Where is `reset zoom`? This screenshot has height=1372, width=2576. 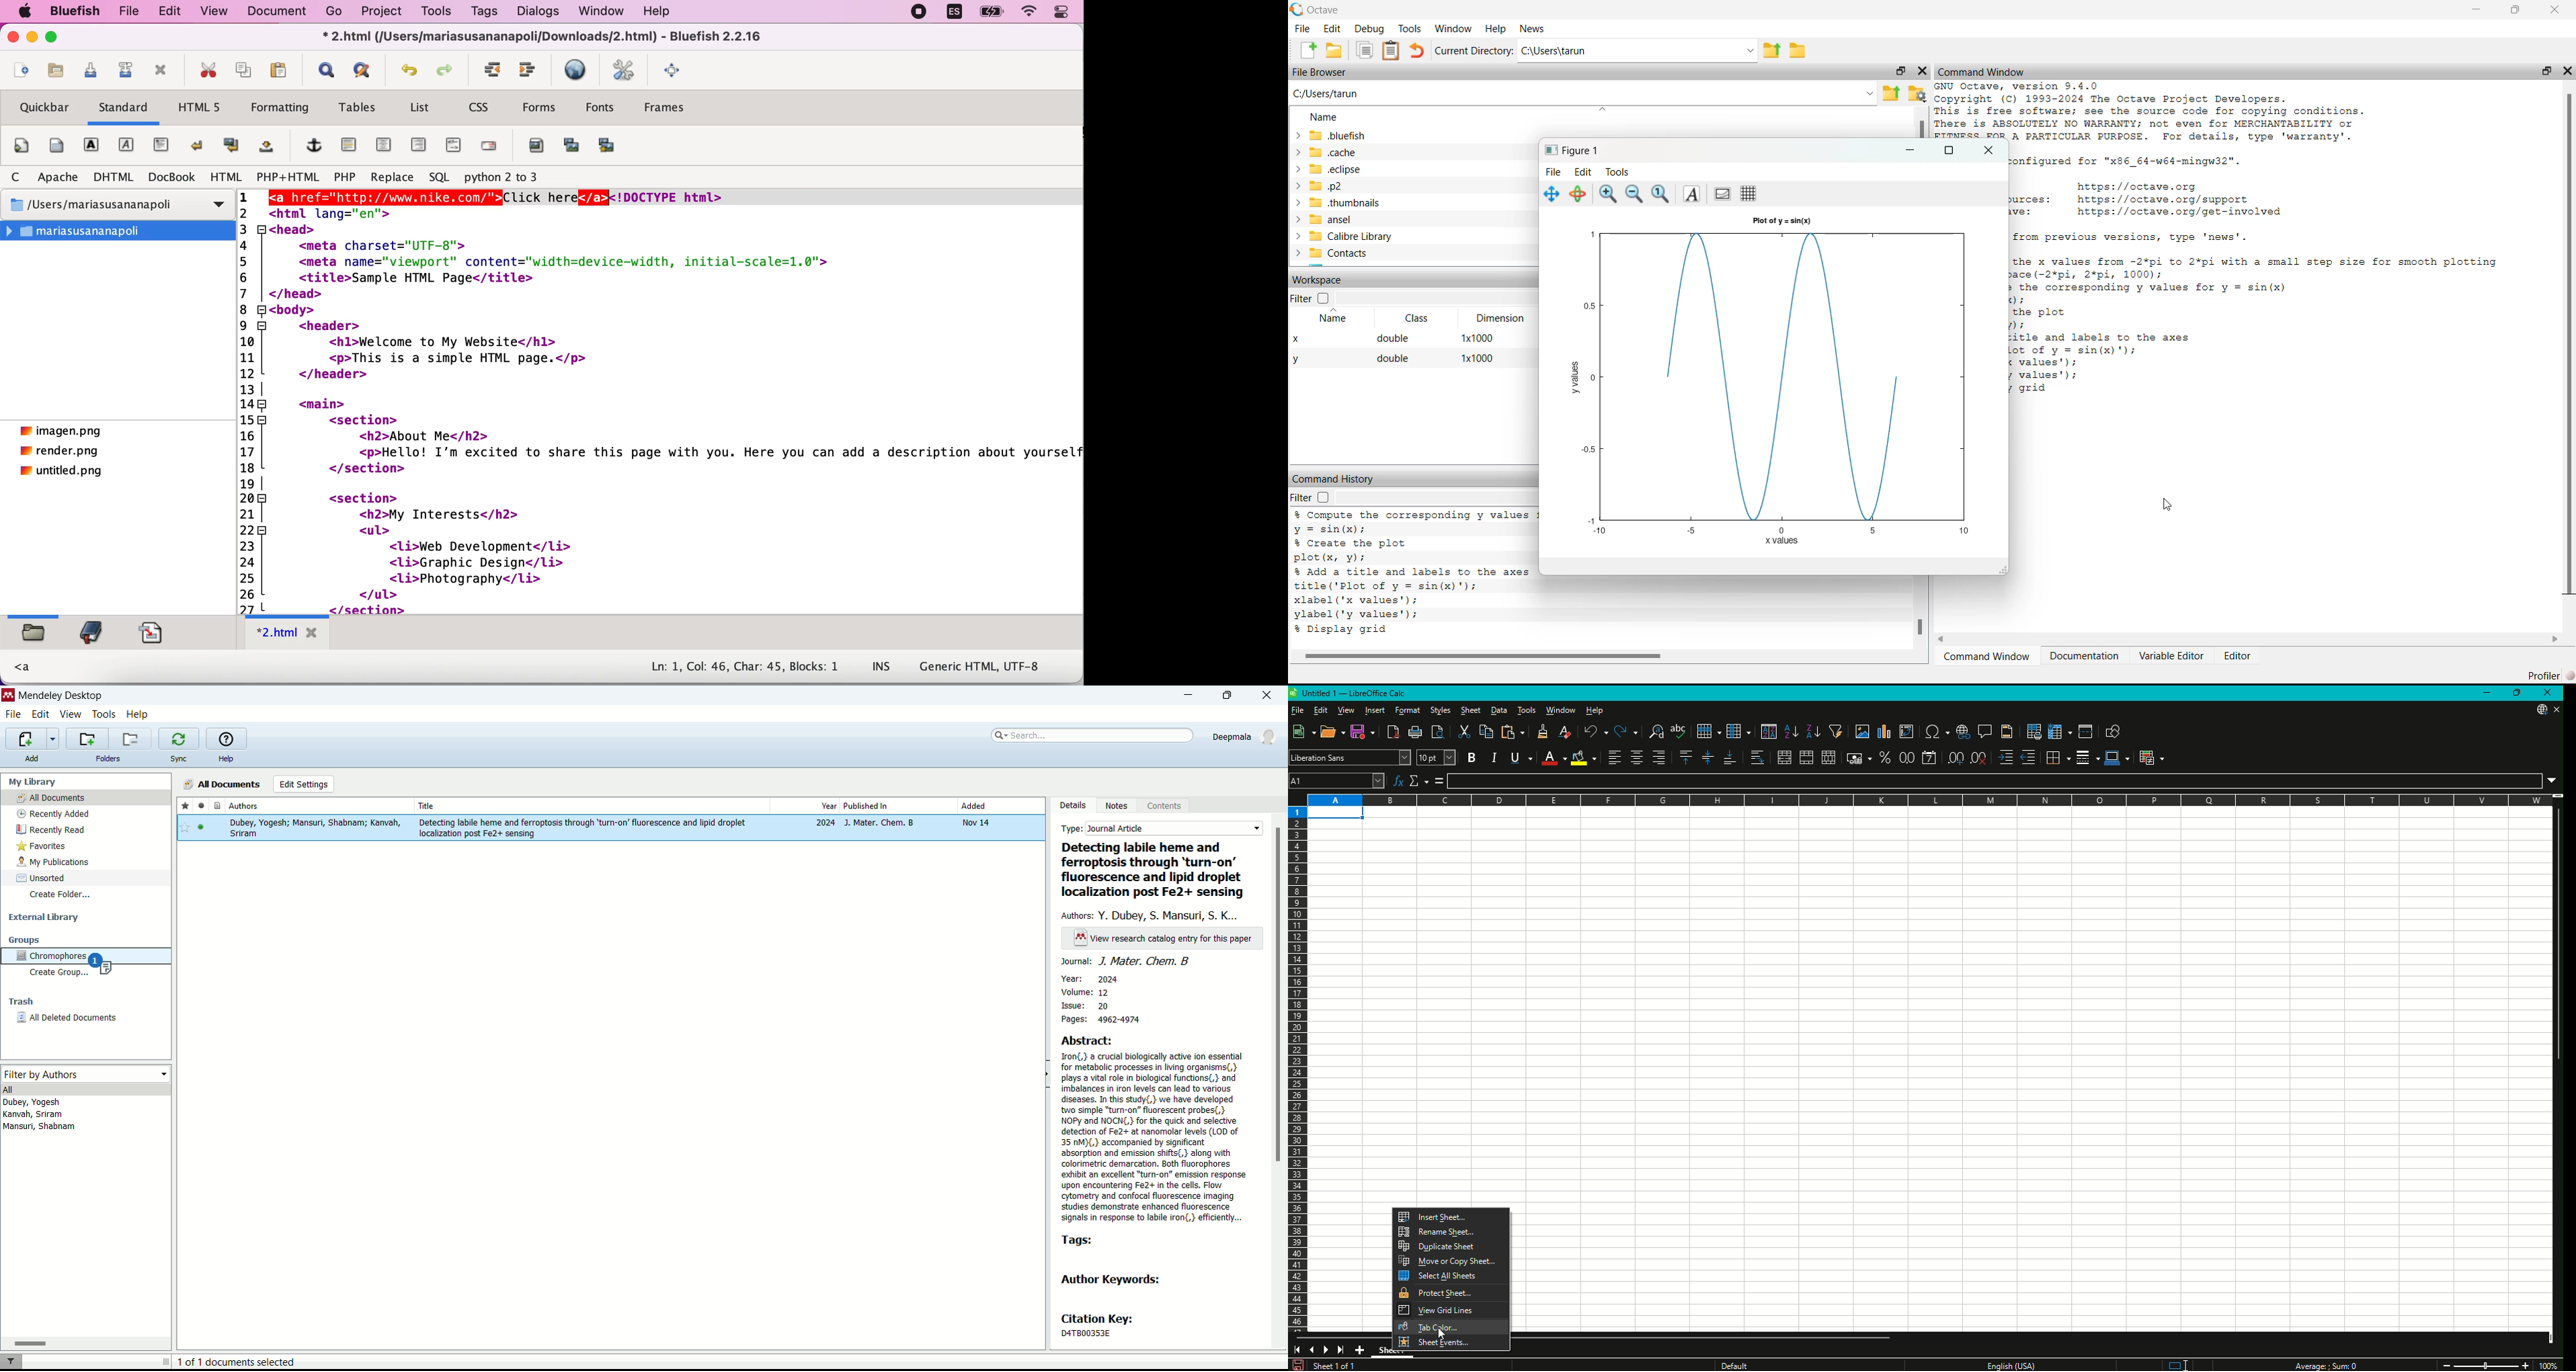
reset zoom is located at coordinates (1662, 194).